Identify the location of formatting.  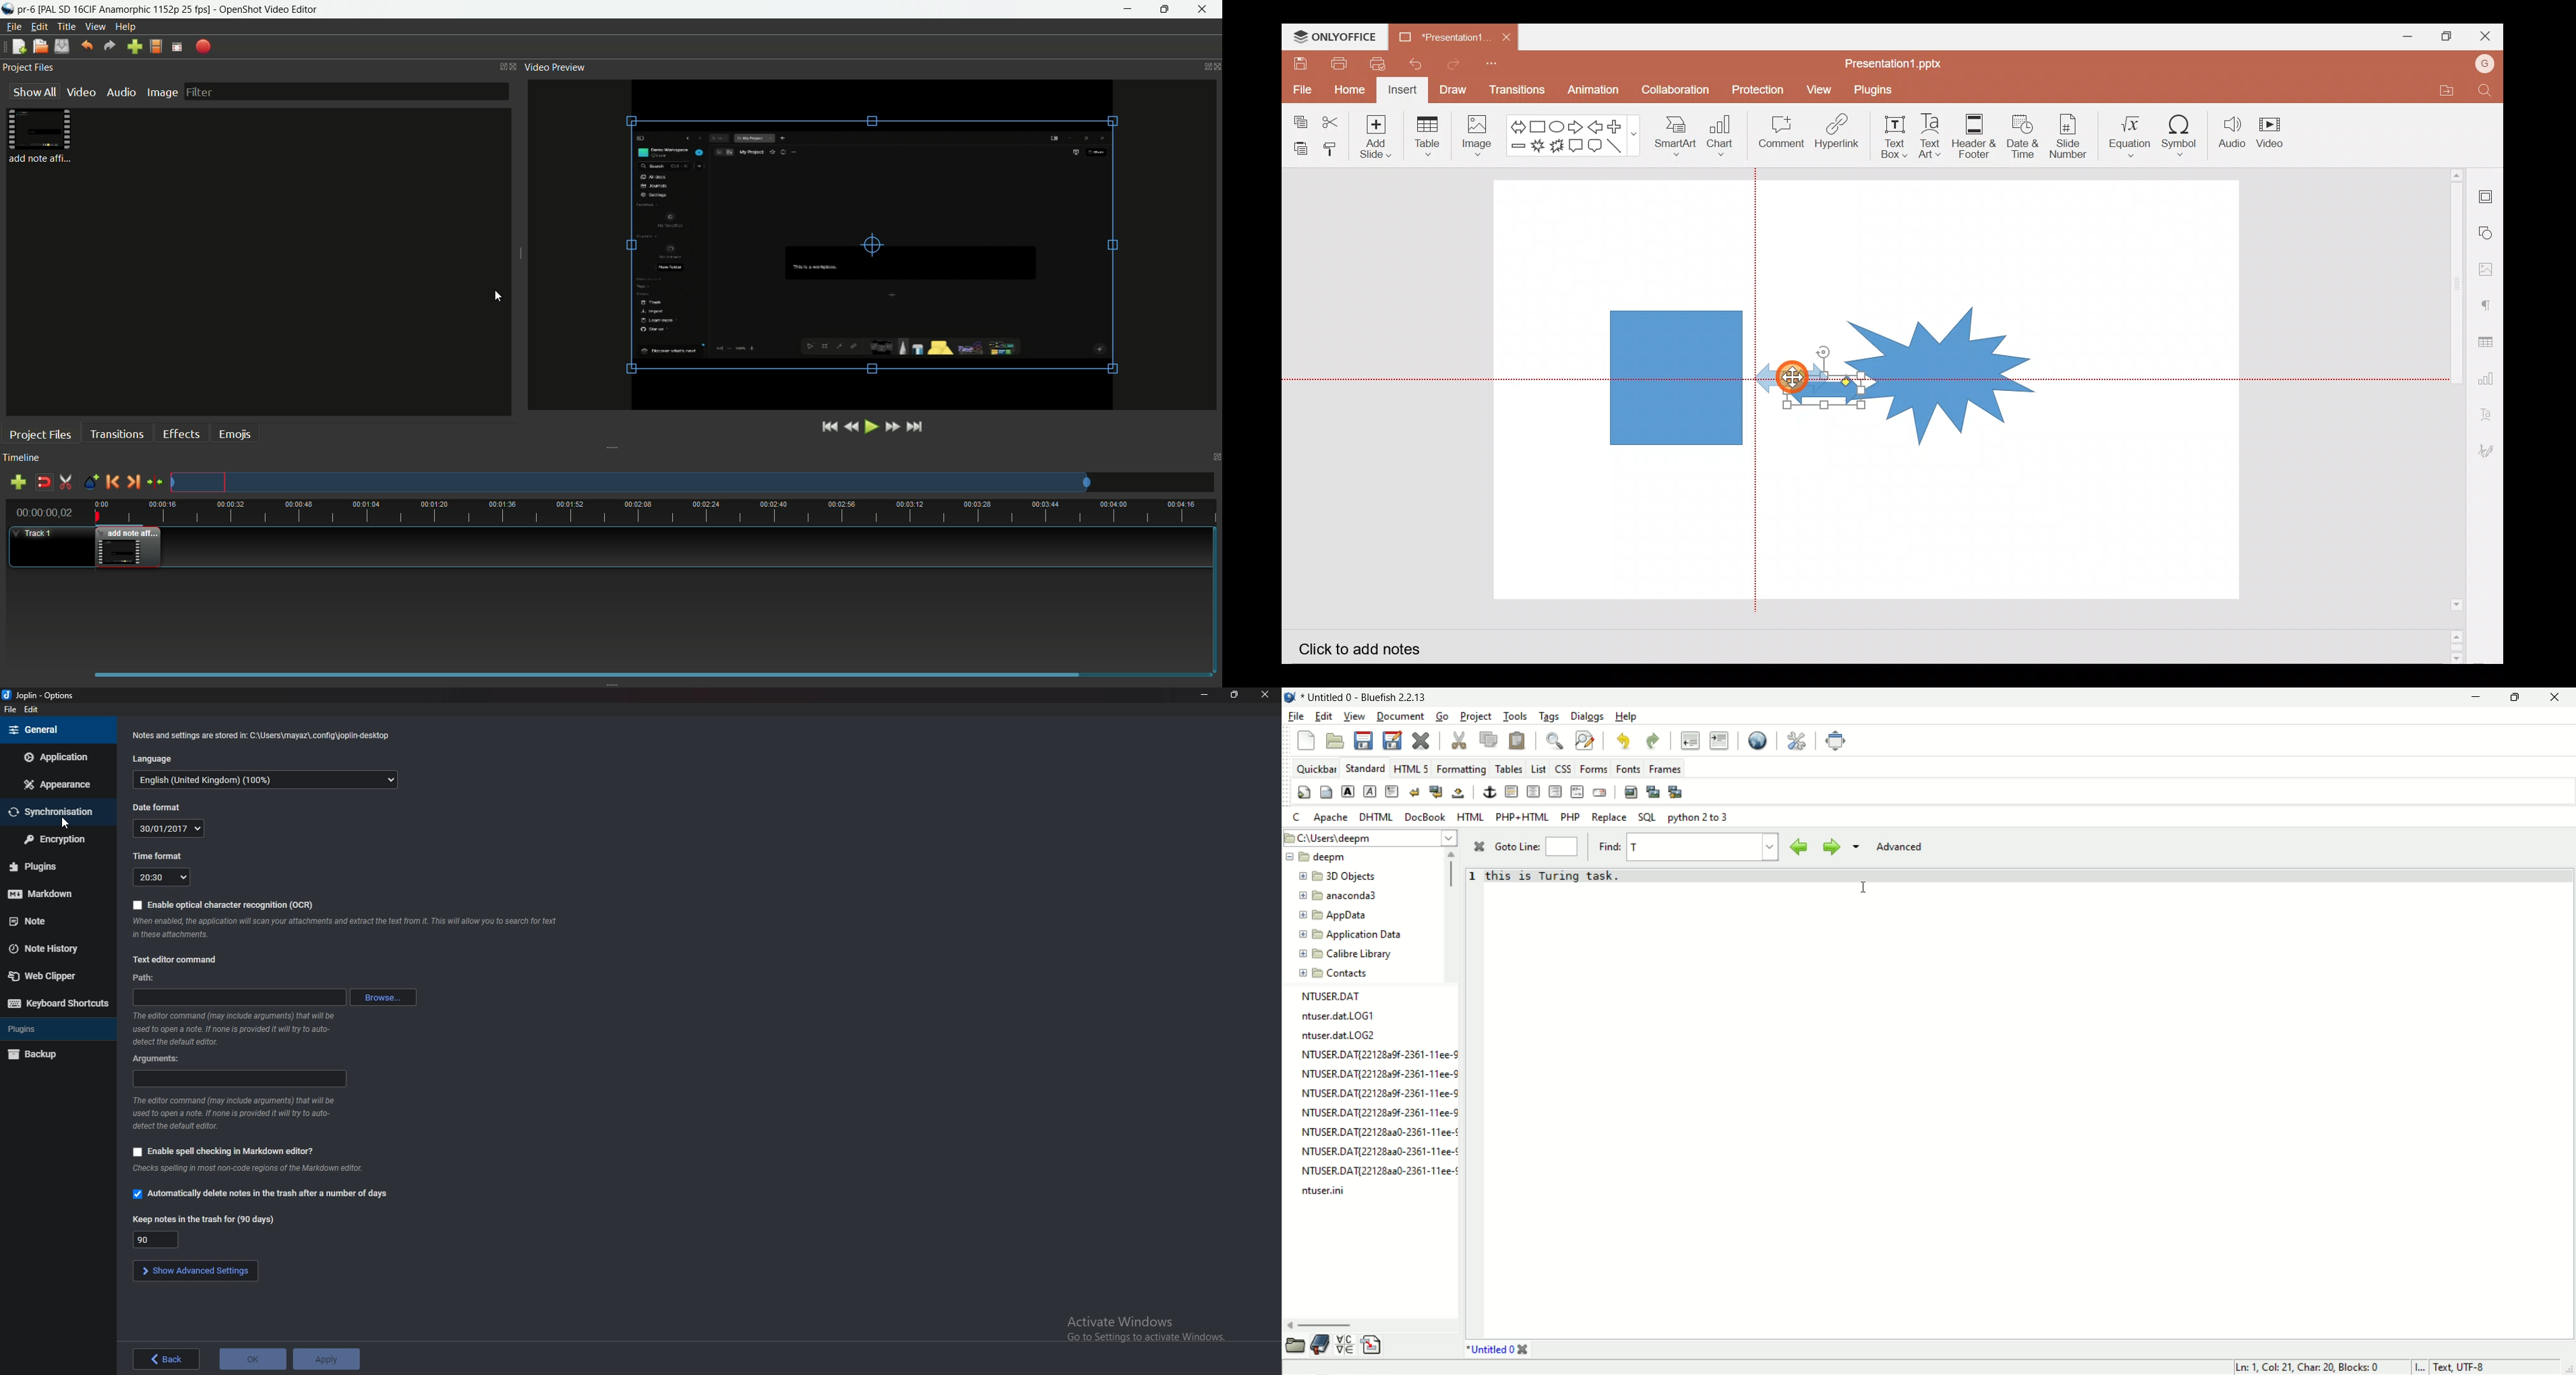
(1463, 770).